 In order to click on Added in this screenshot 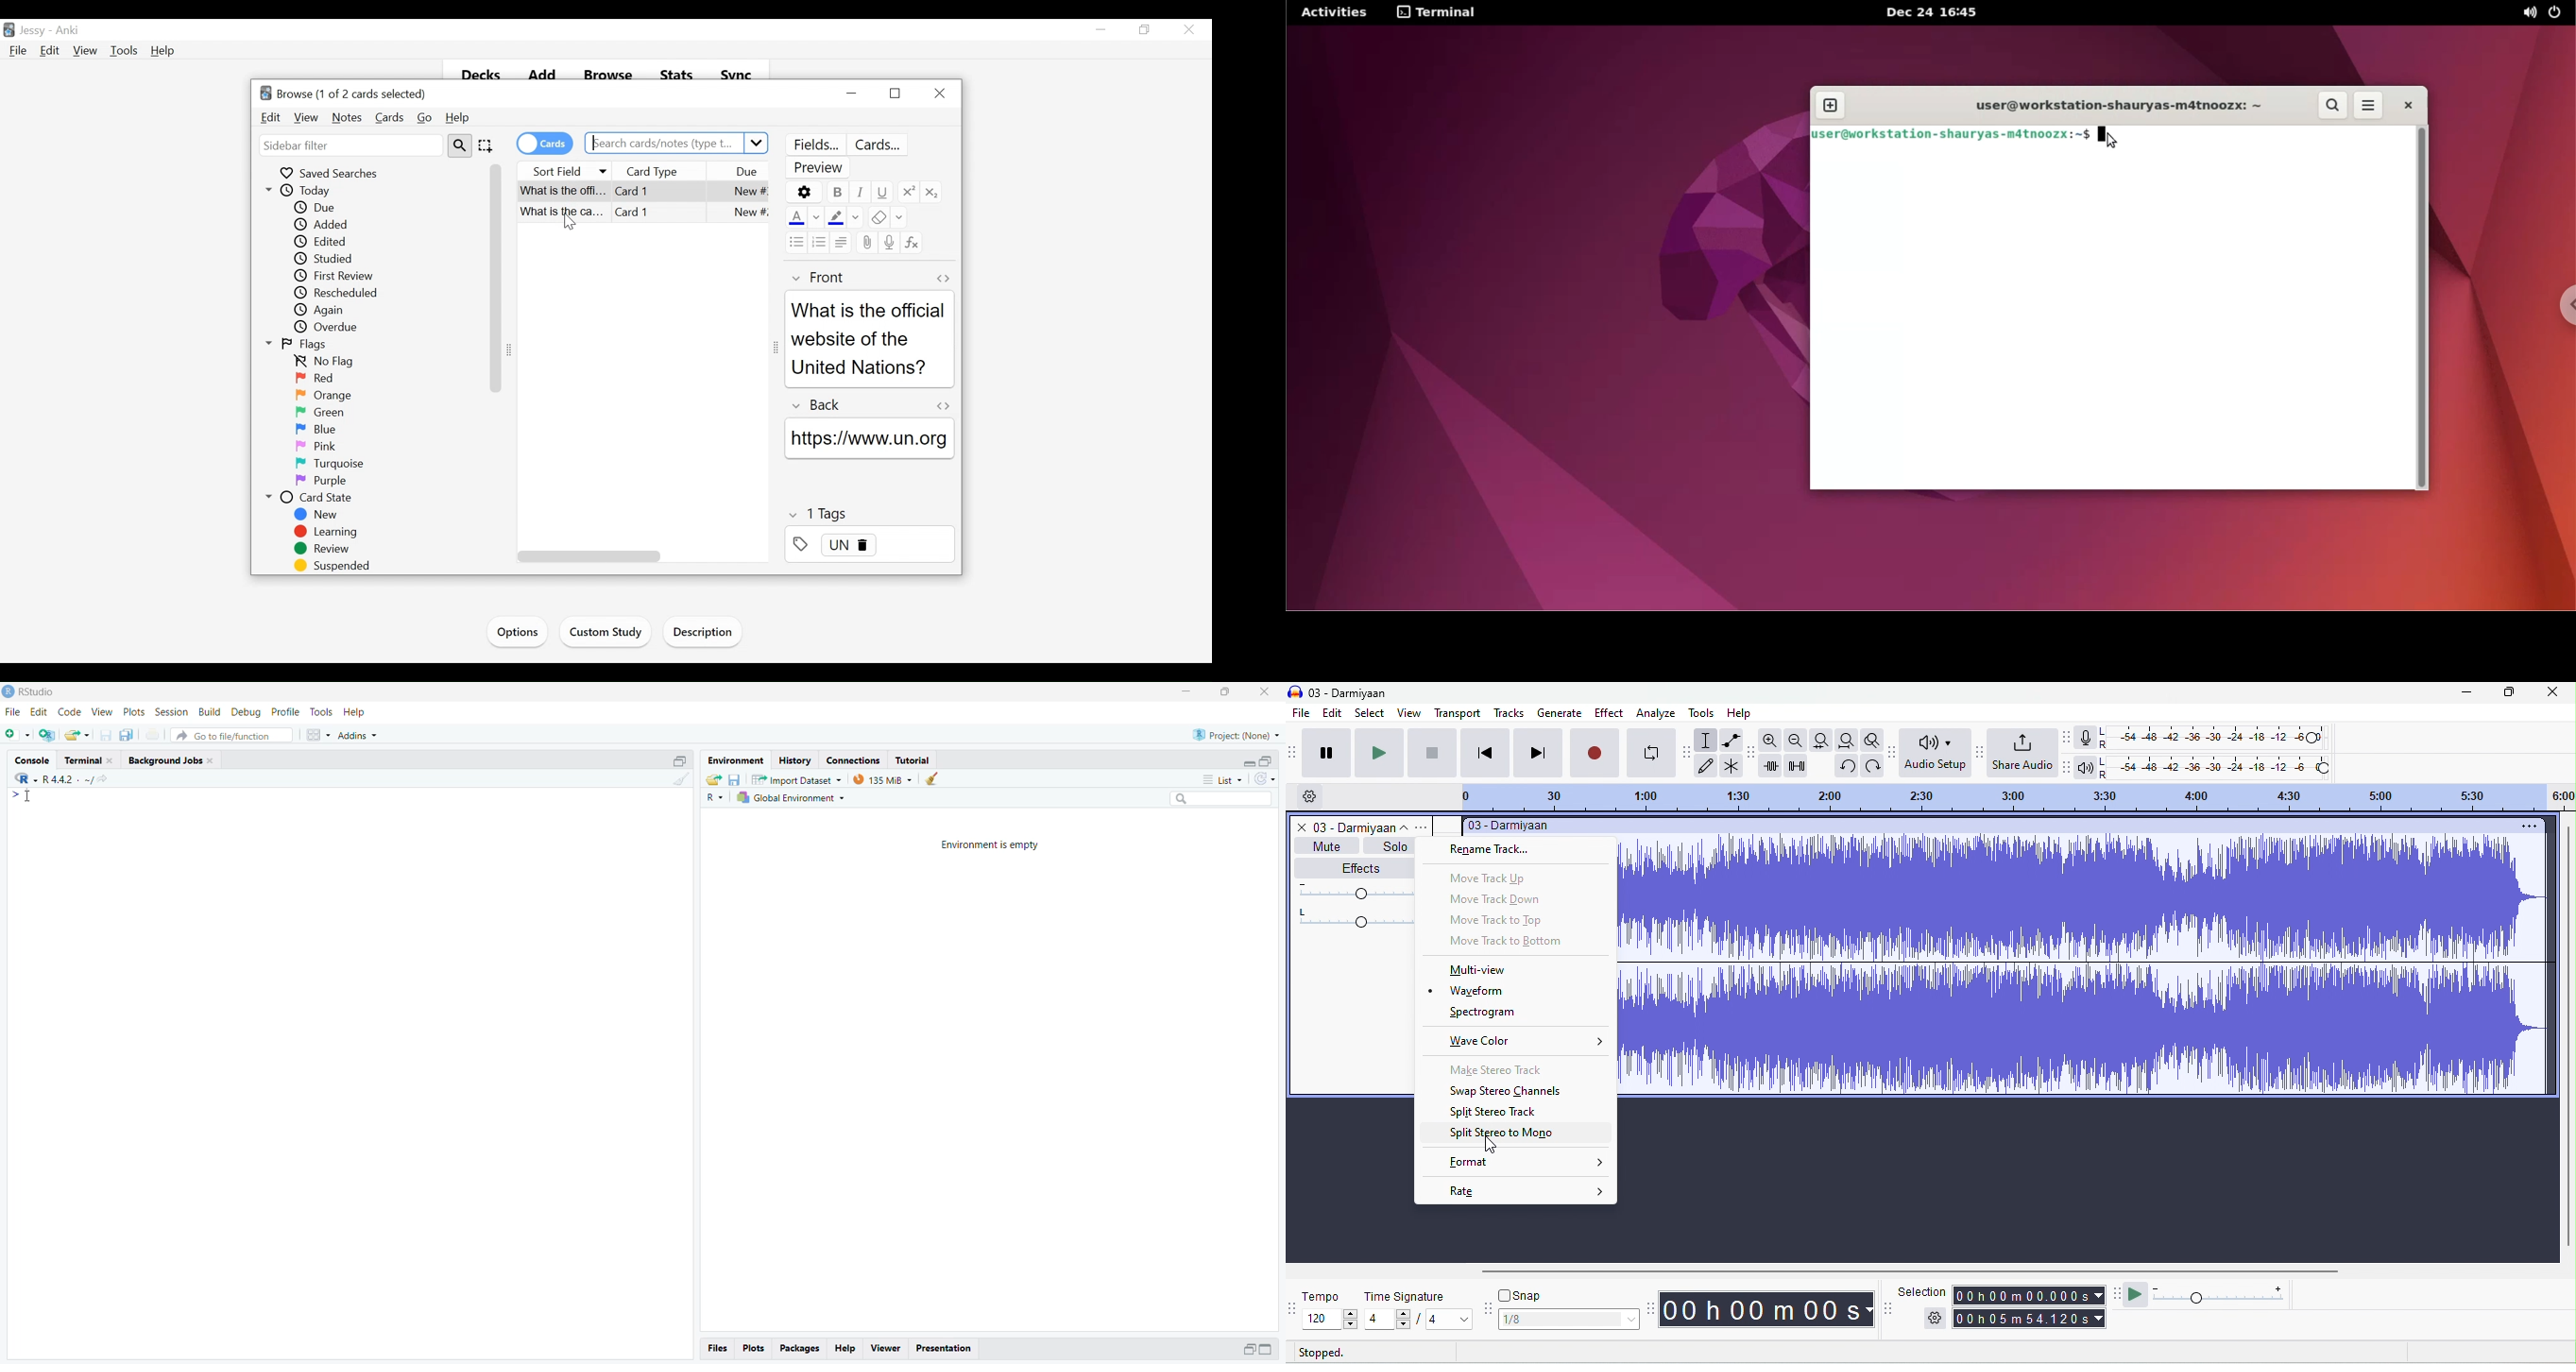, I will do `click(325, 224)`.